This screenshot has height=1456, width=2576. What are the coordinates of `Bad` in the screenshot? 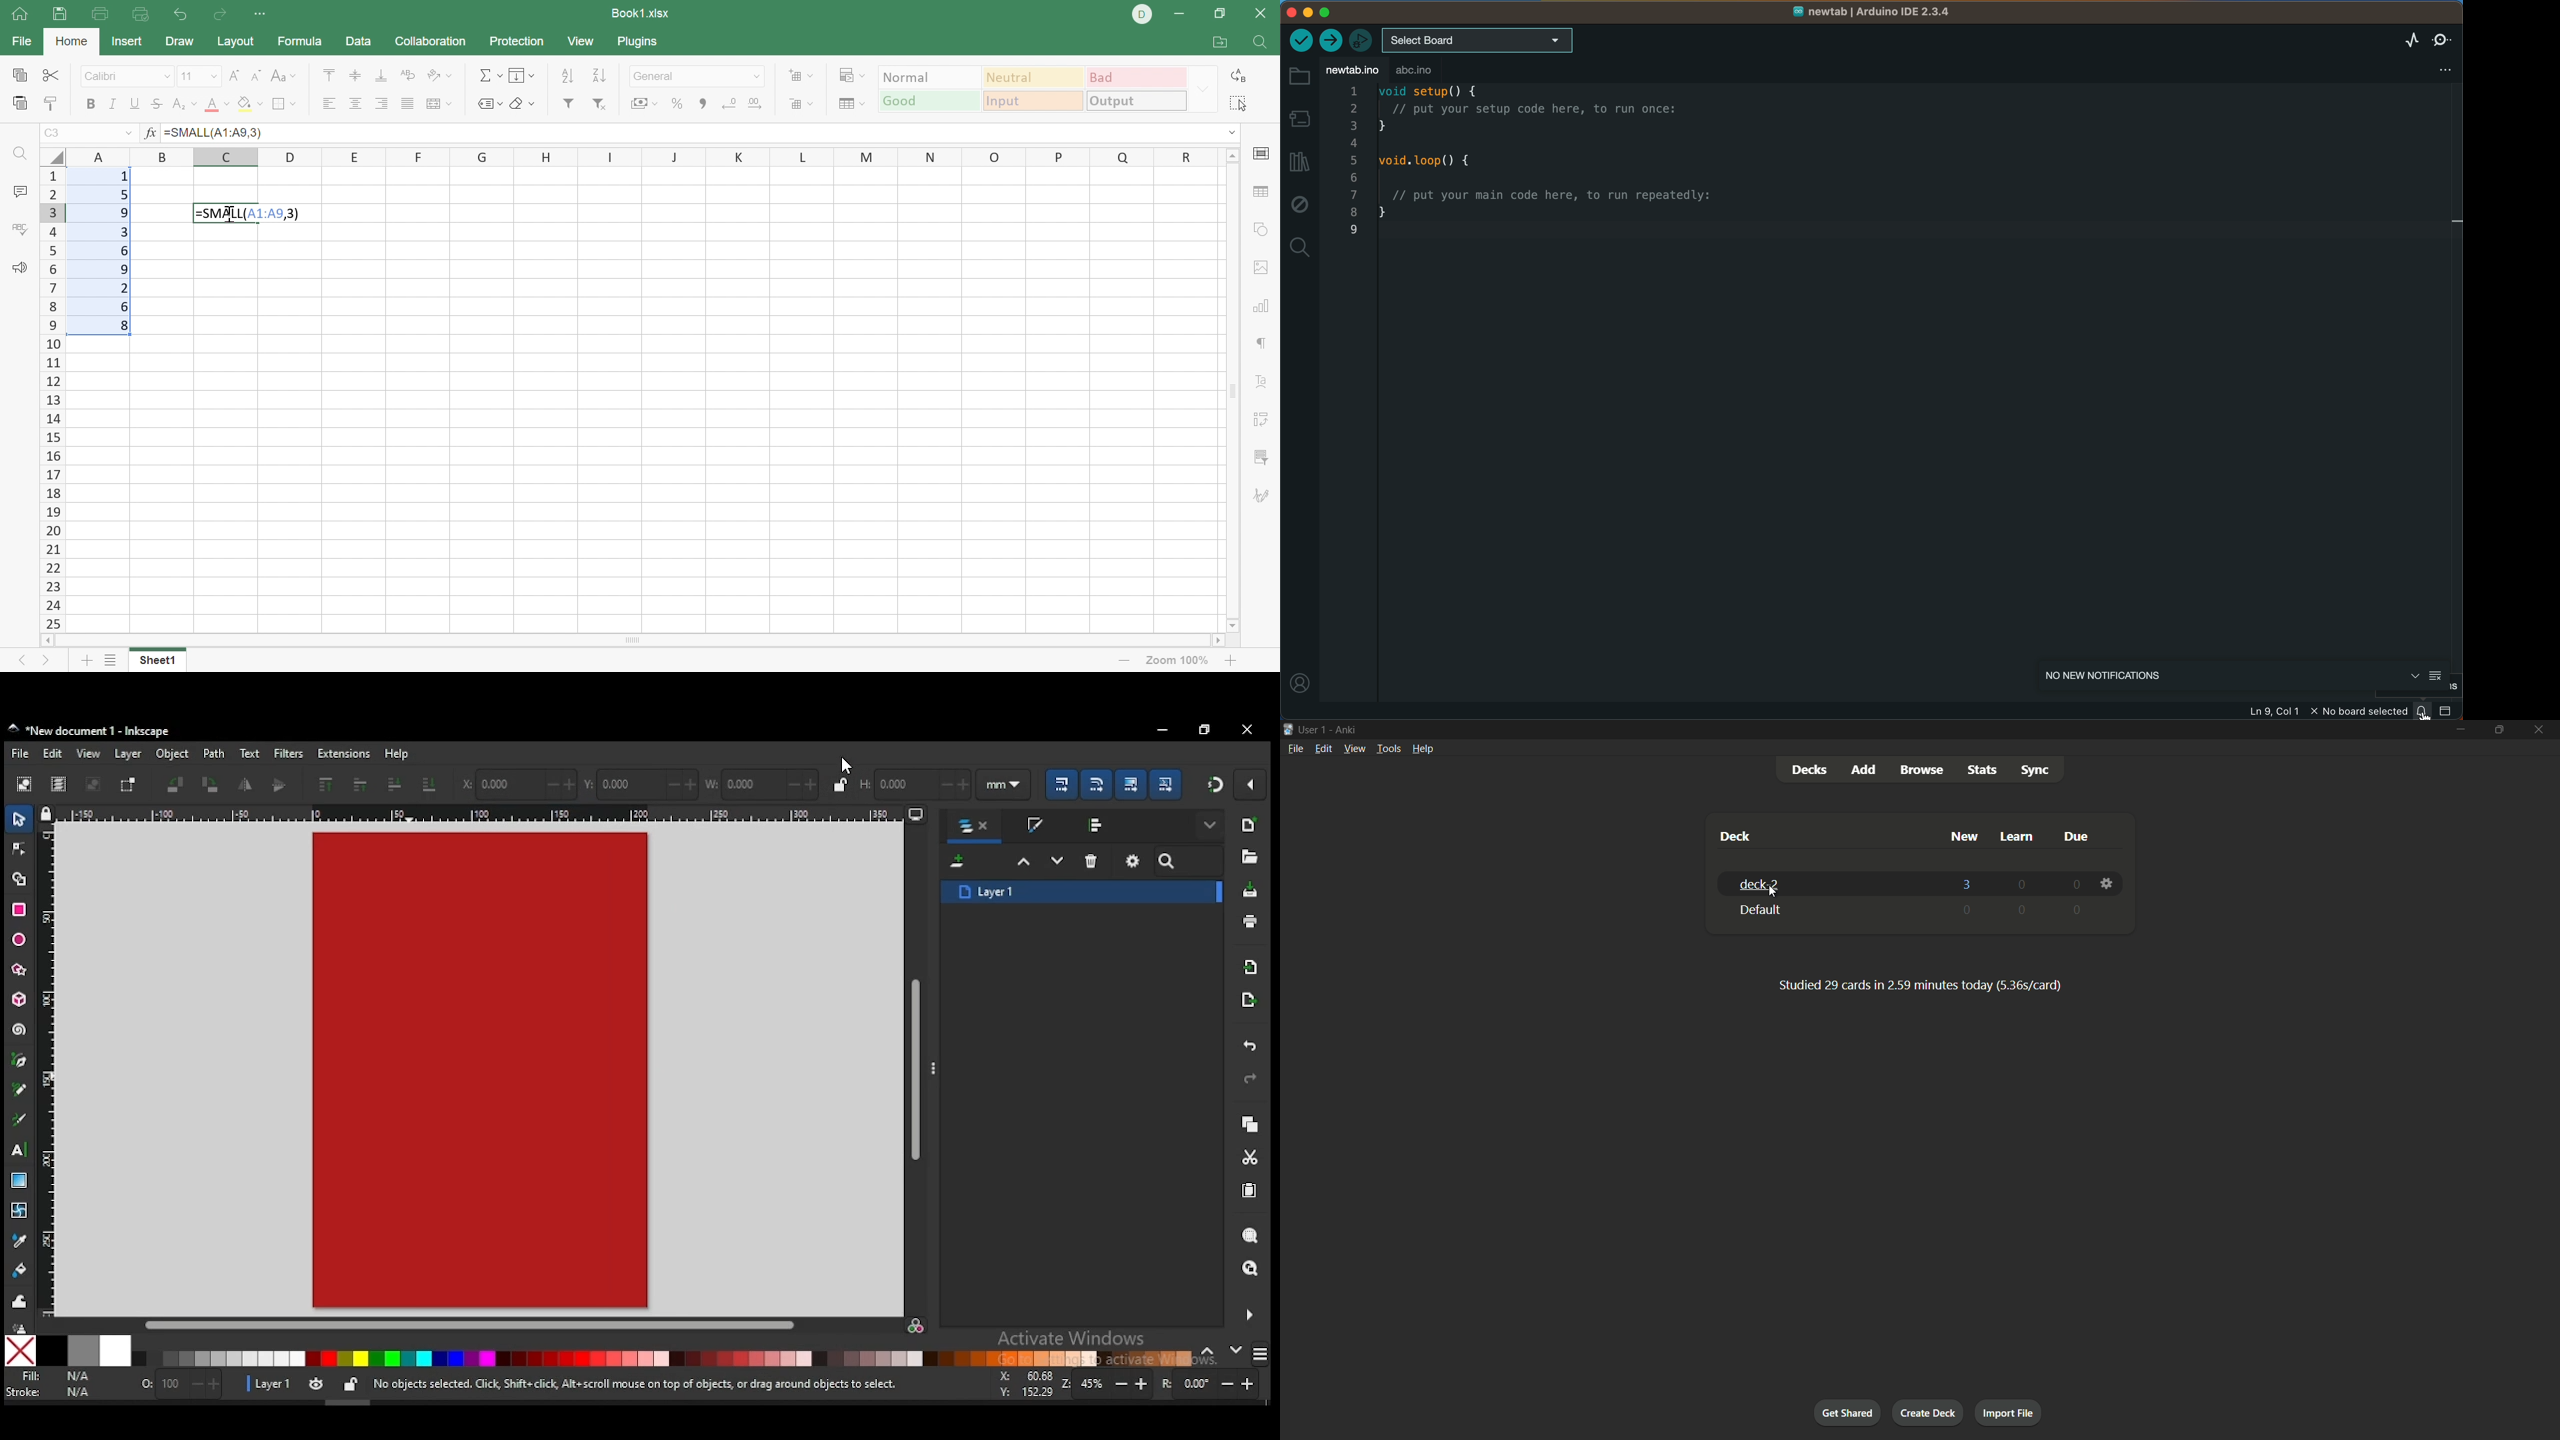 It's located at (1138, 77).